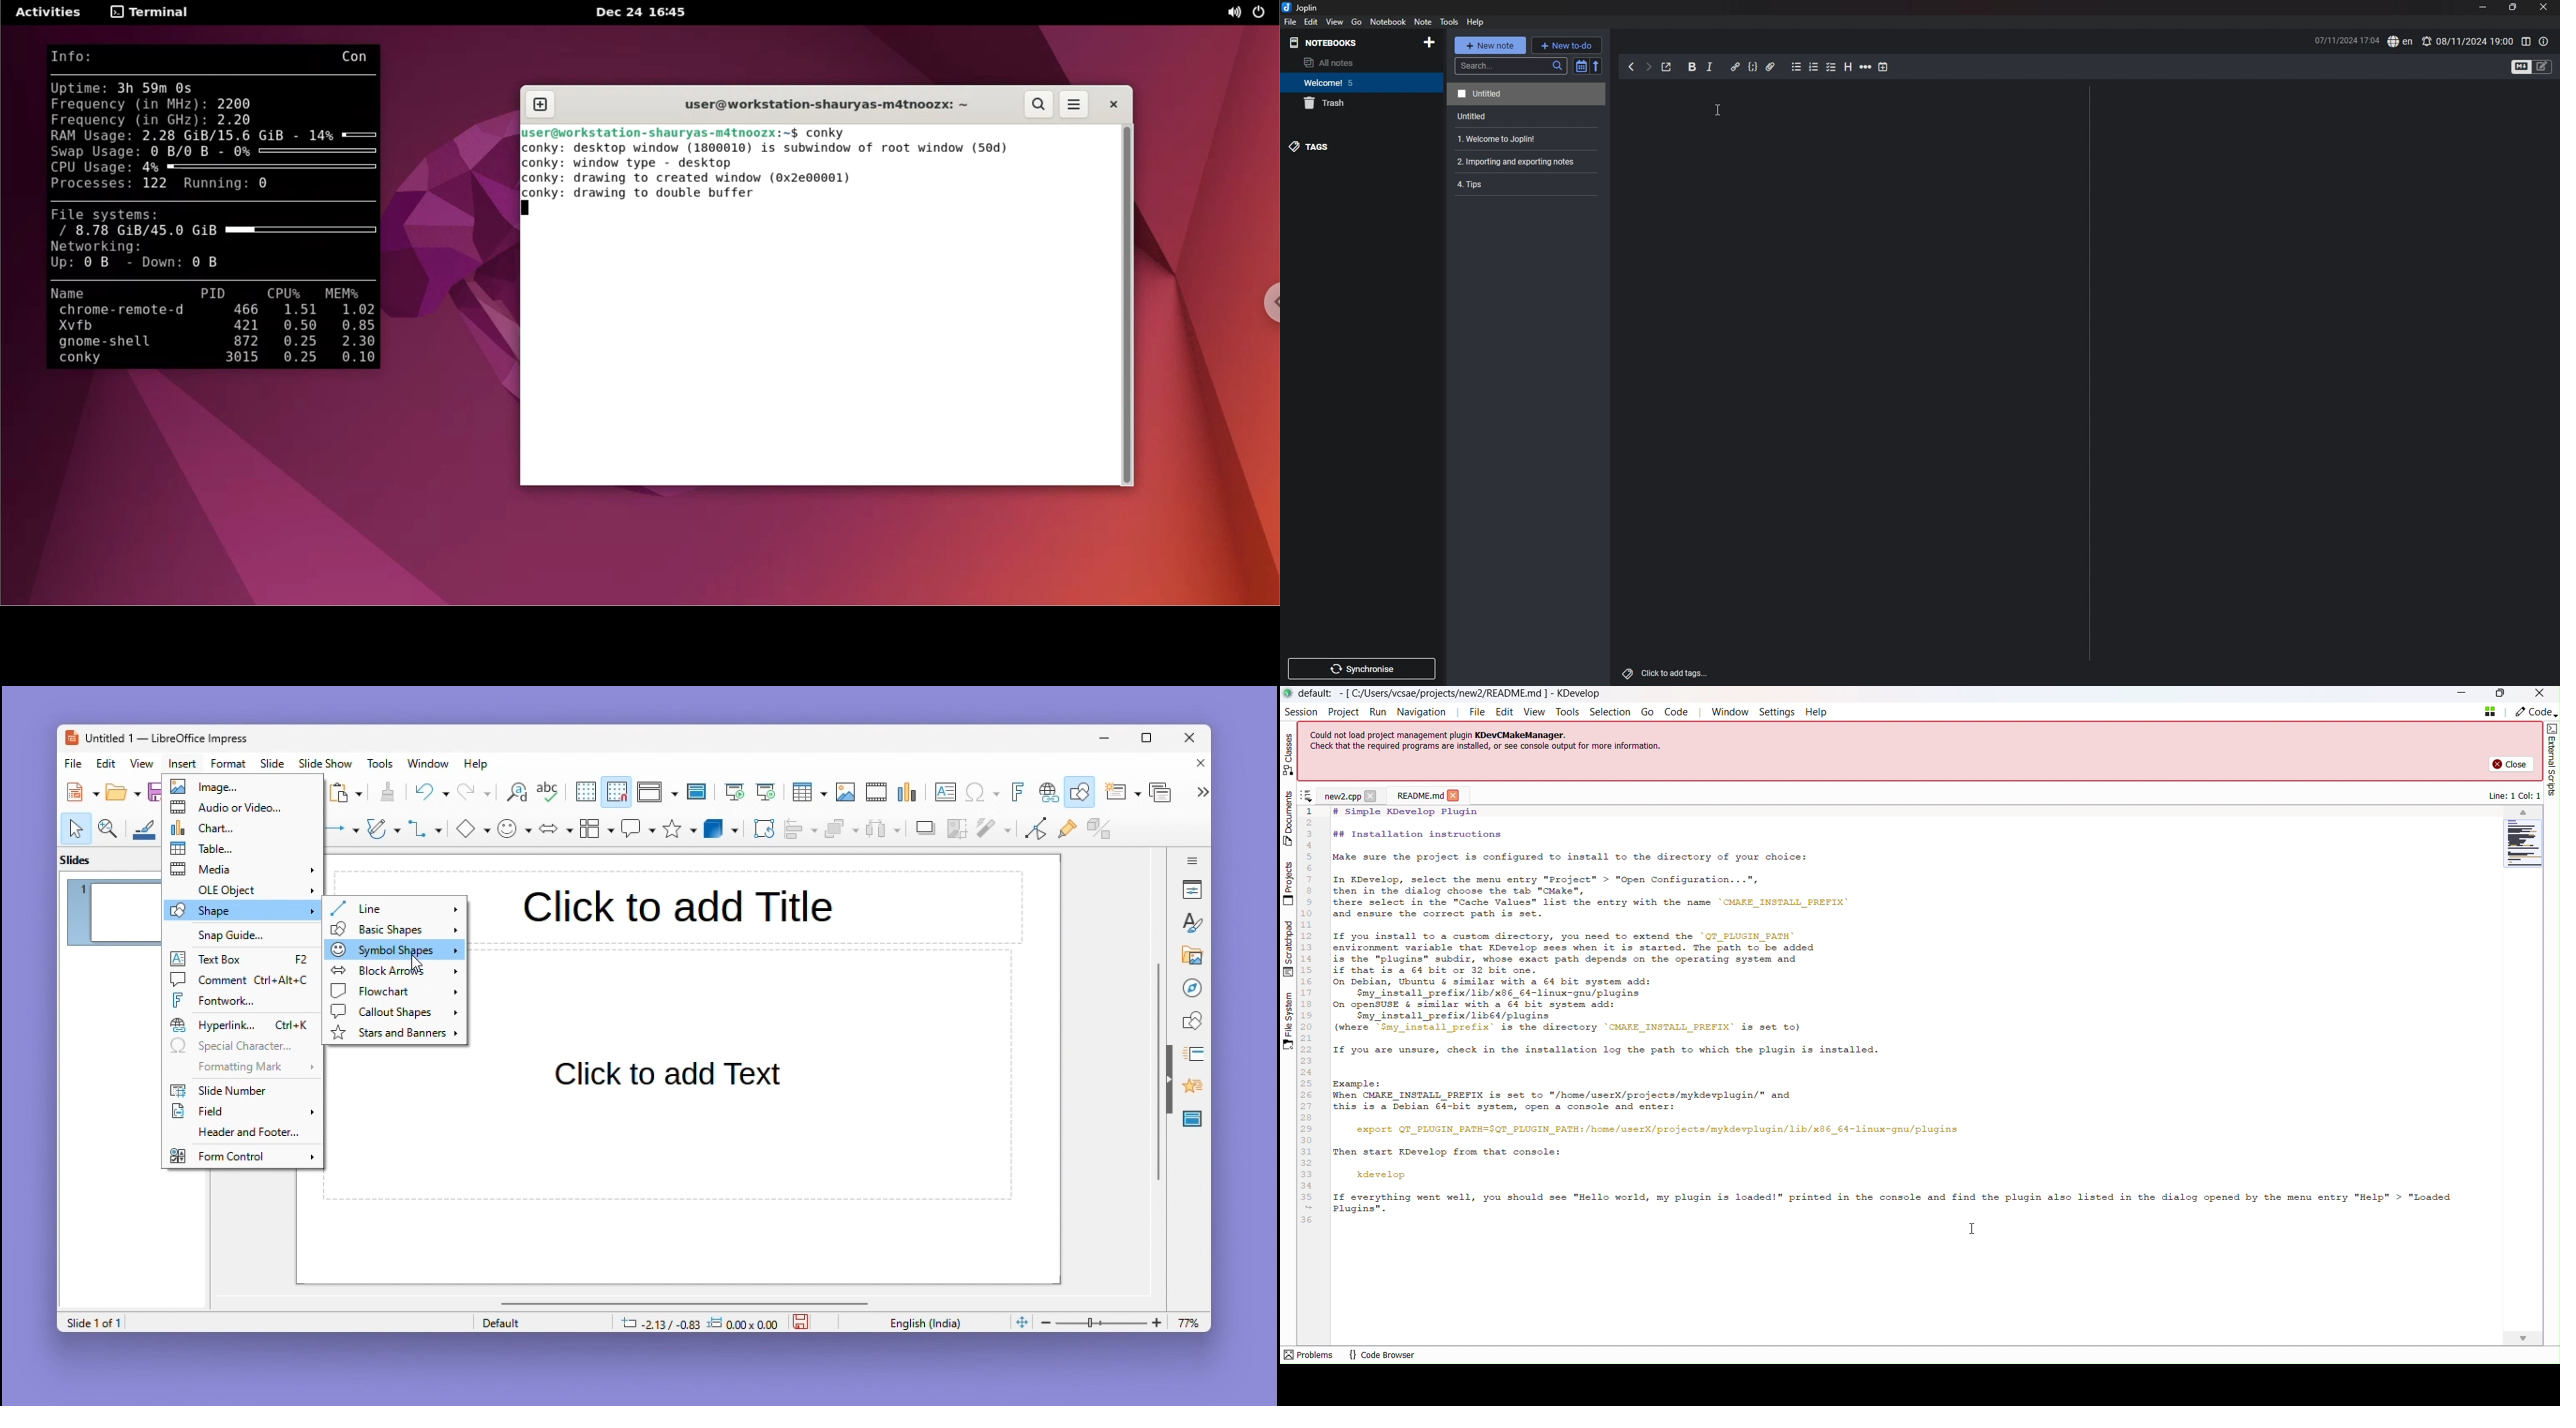 The image size is (2576, 1428). I want to click on Slide, so click(273, 763).